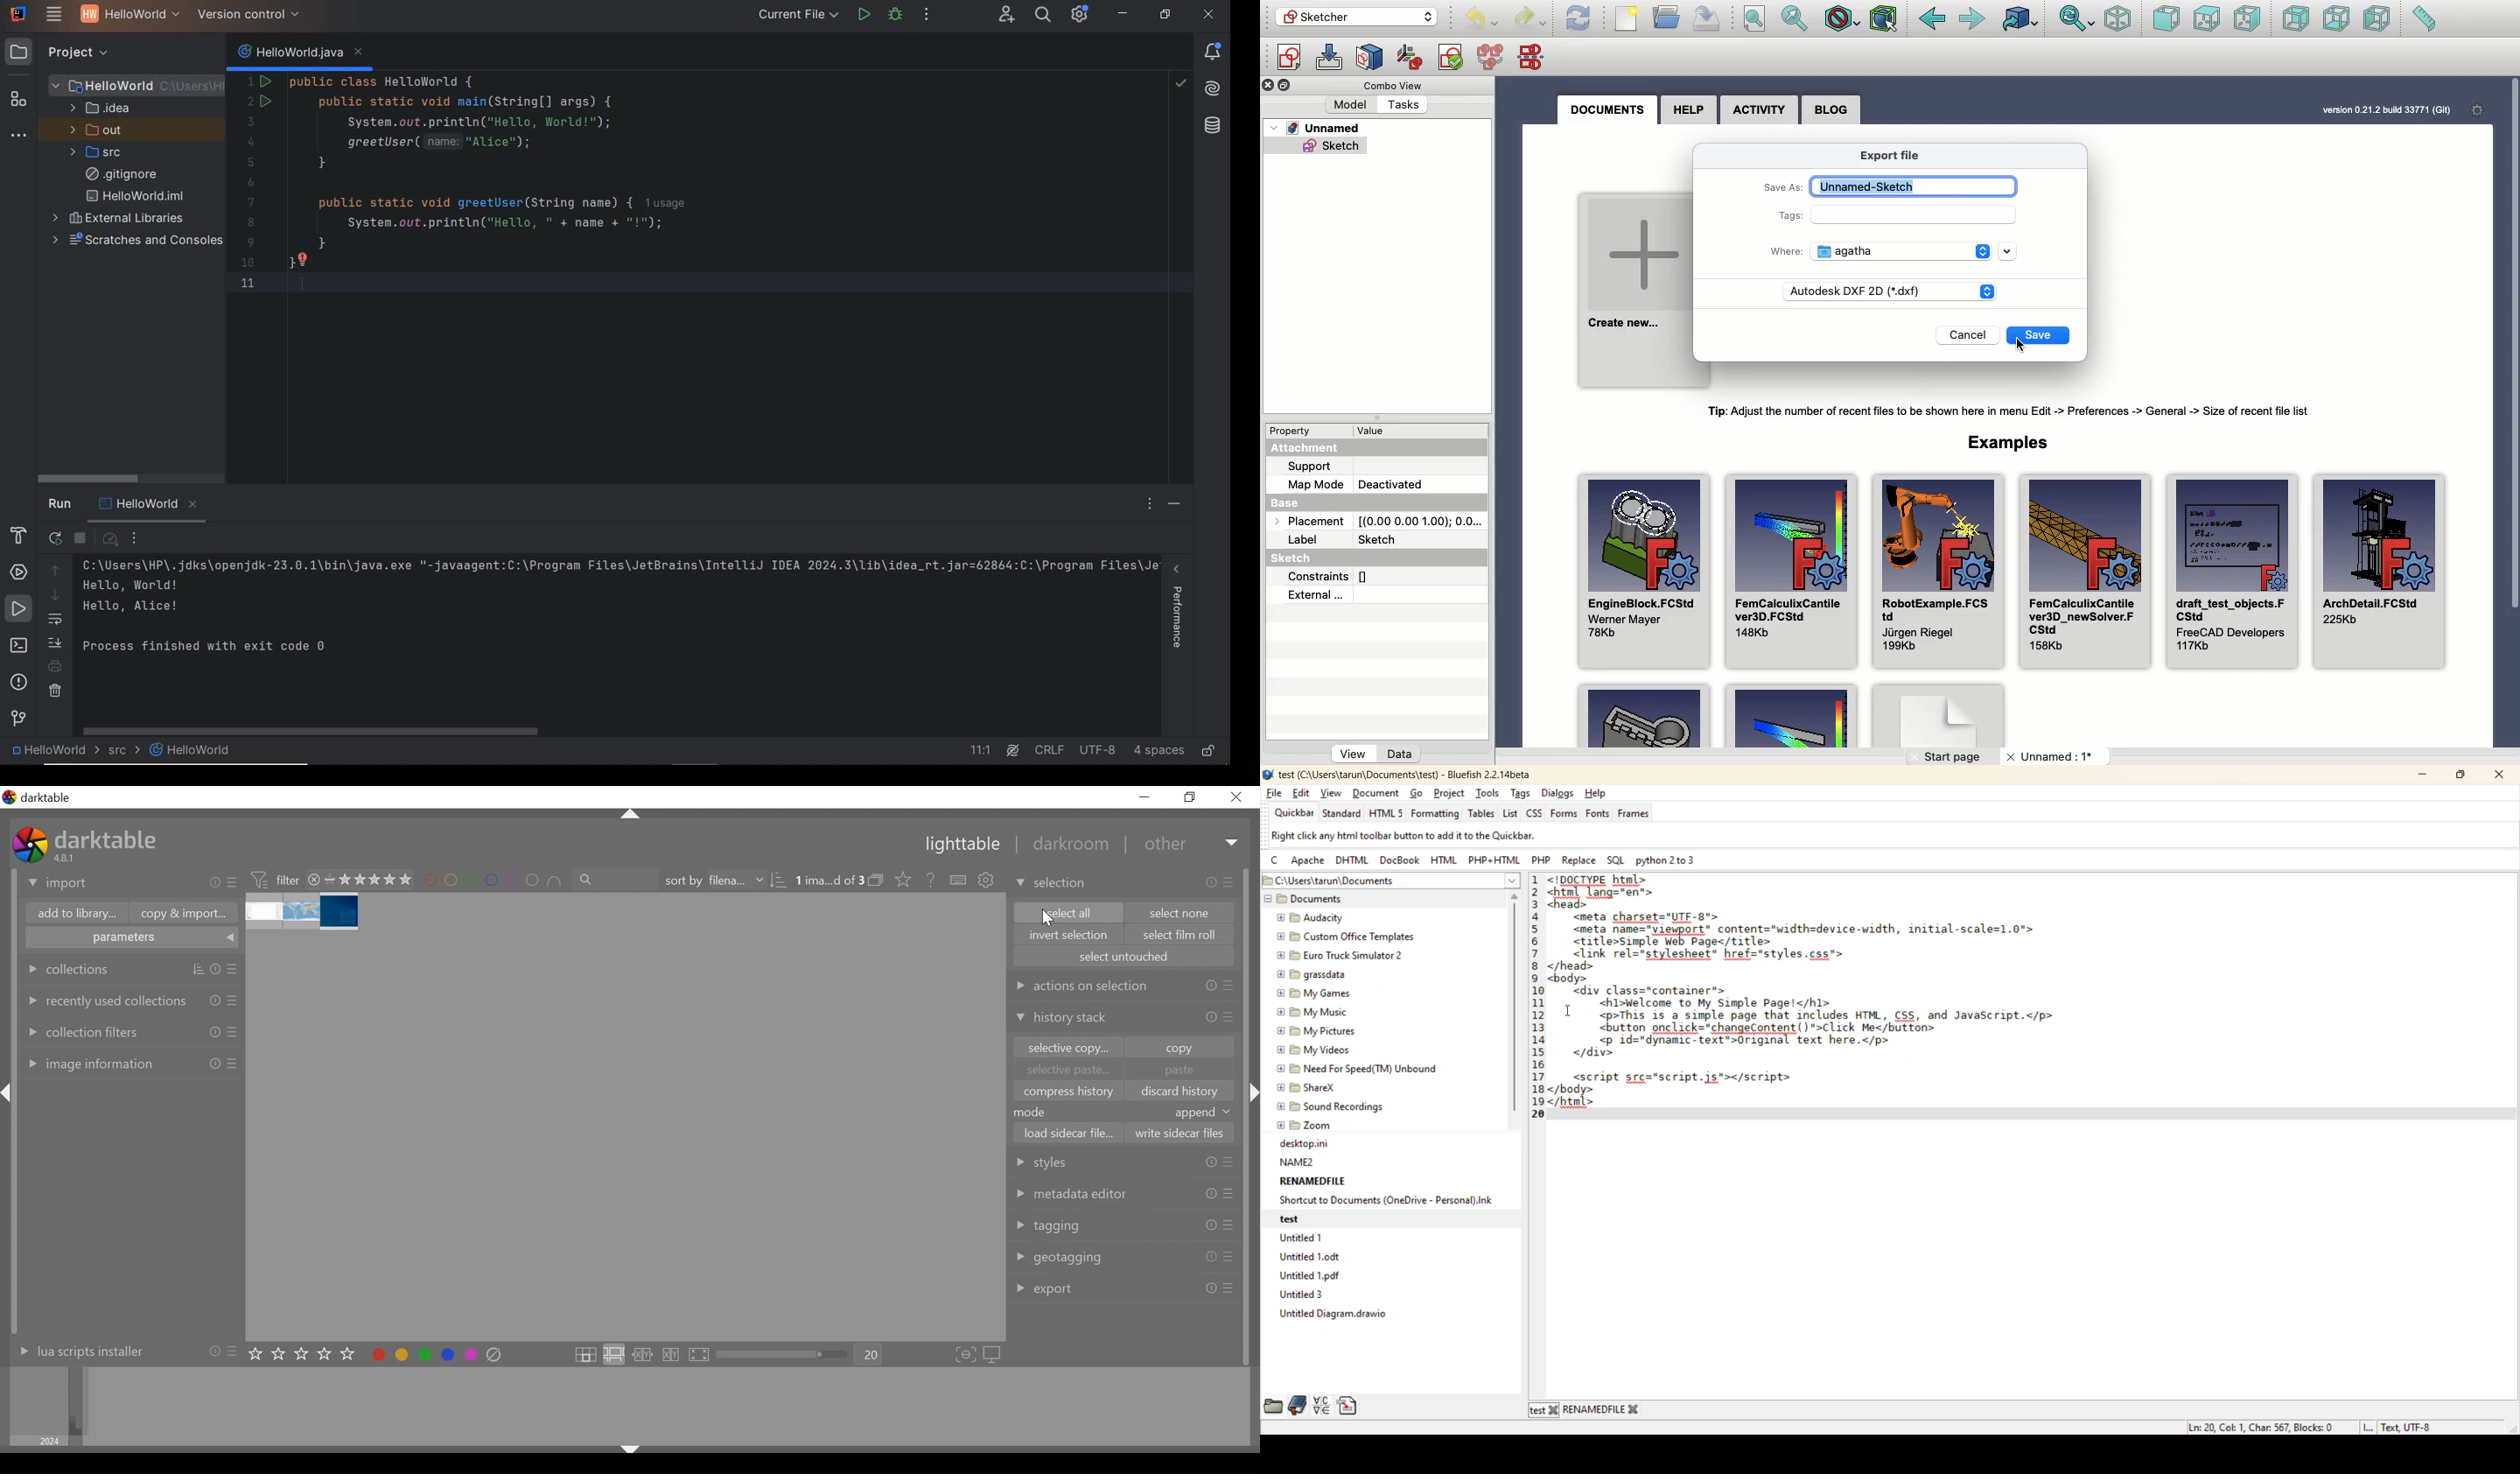 The image size is (2520, 1484). I want to click on Where, so click(1788, 250).